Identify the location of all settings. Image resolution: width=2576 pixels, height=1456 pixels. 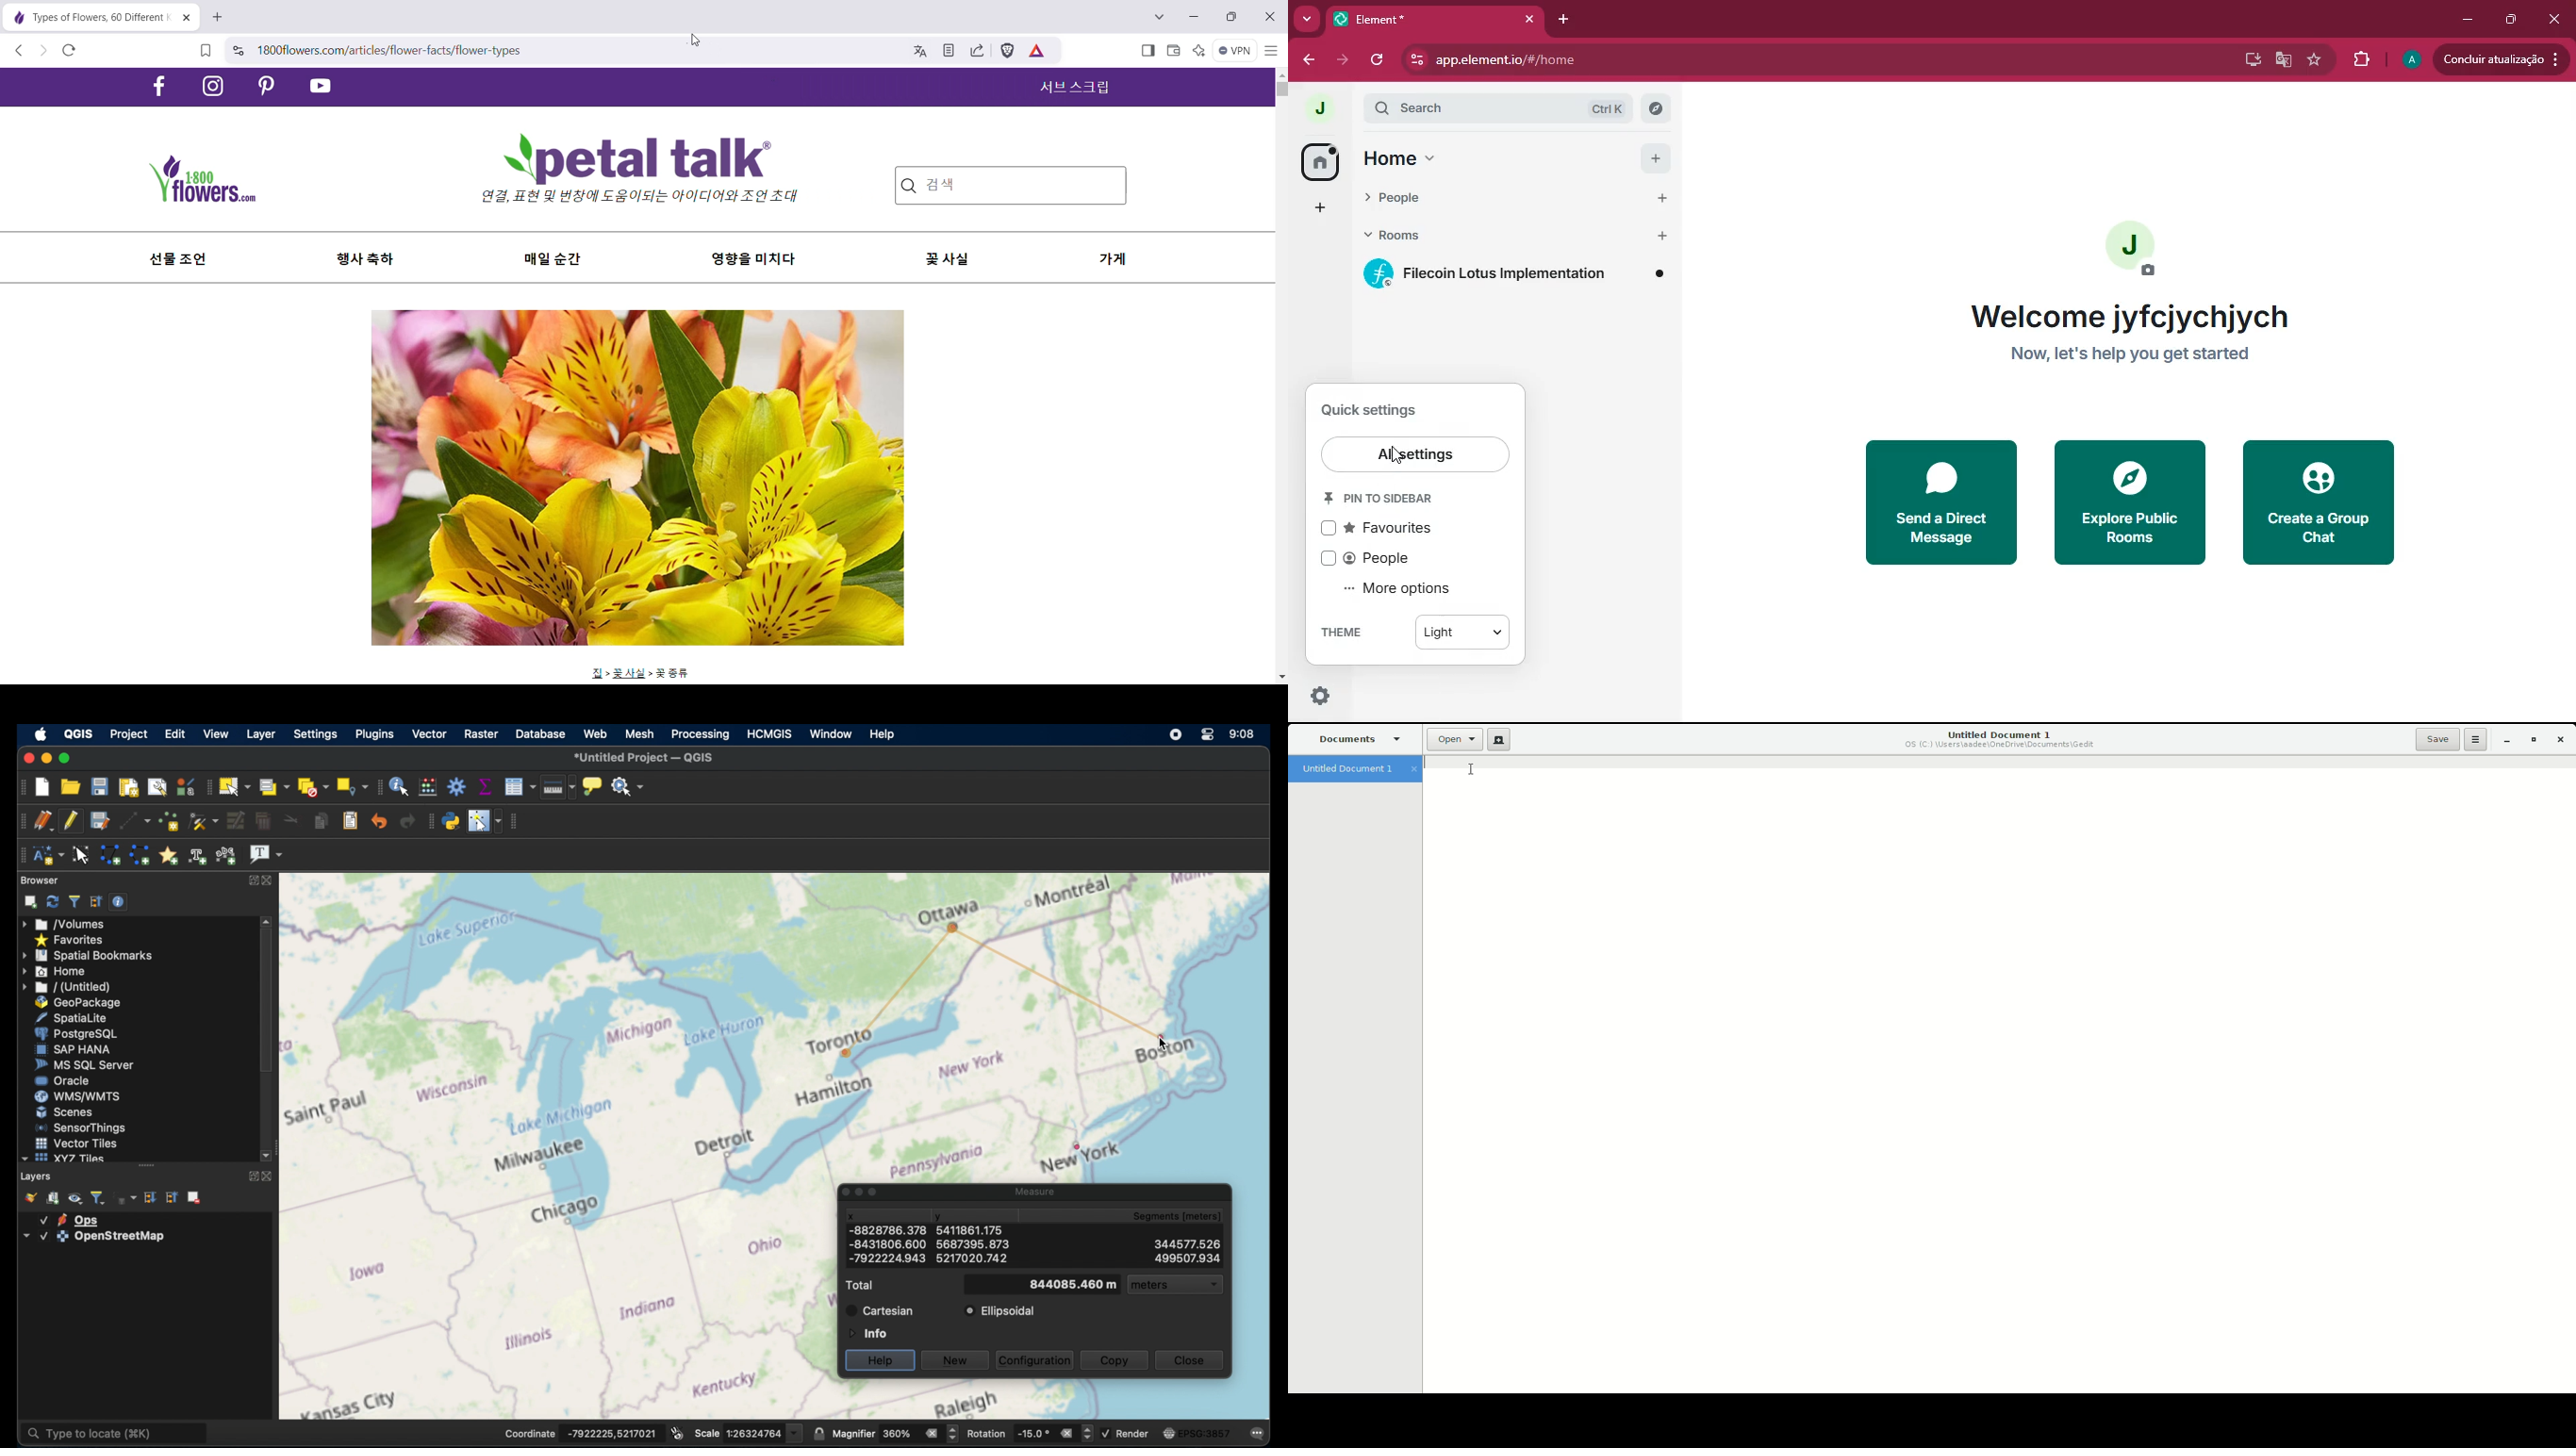
(1416, 454).